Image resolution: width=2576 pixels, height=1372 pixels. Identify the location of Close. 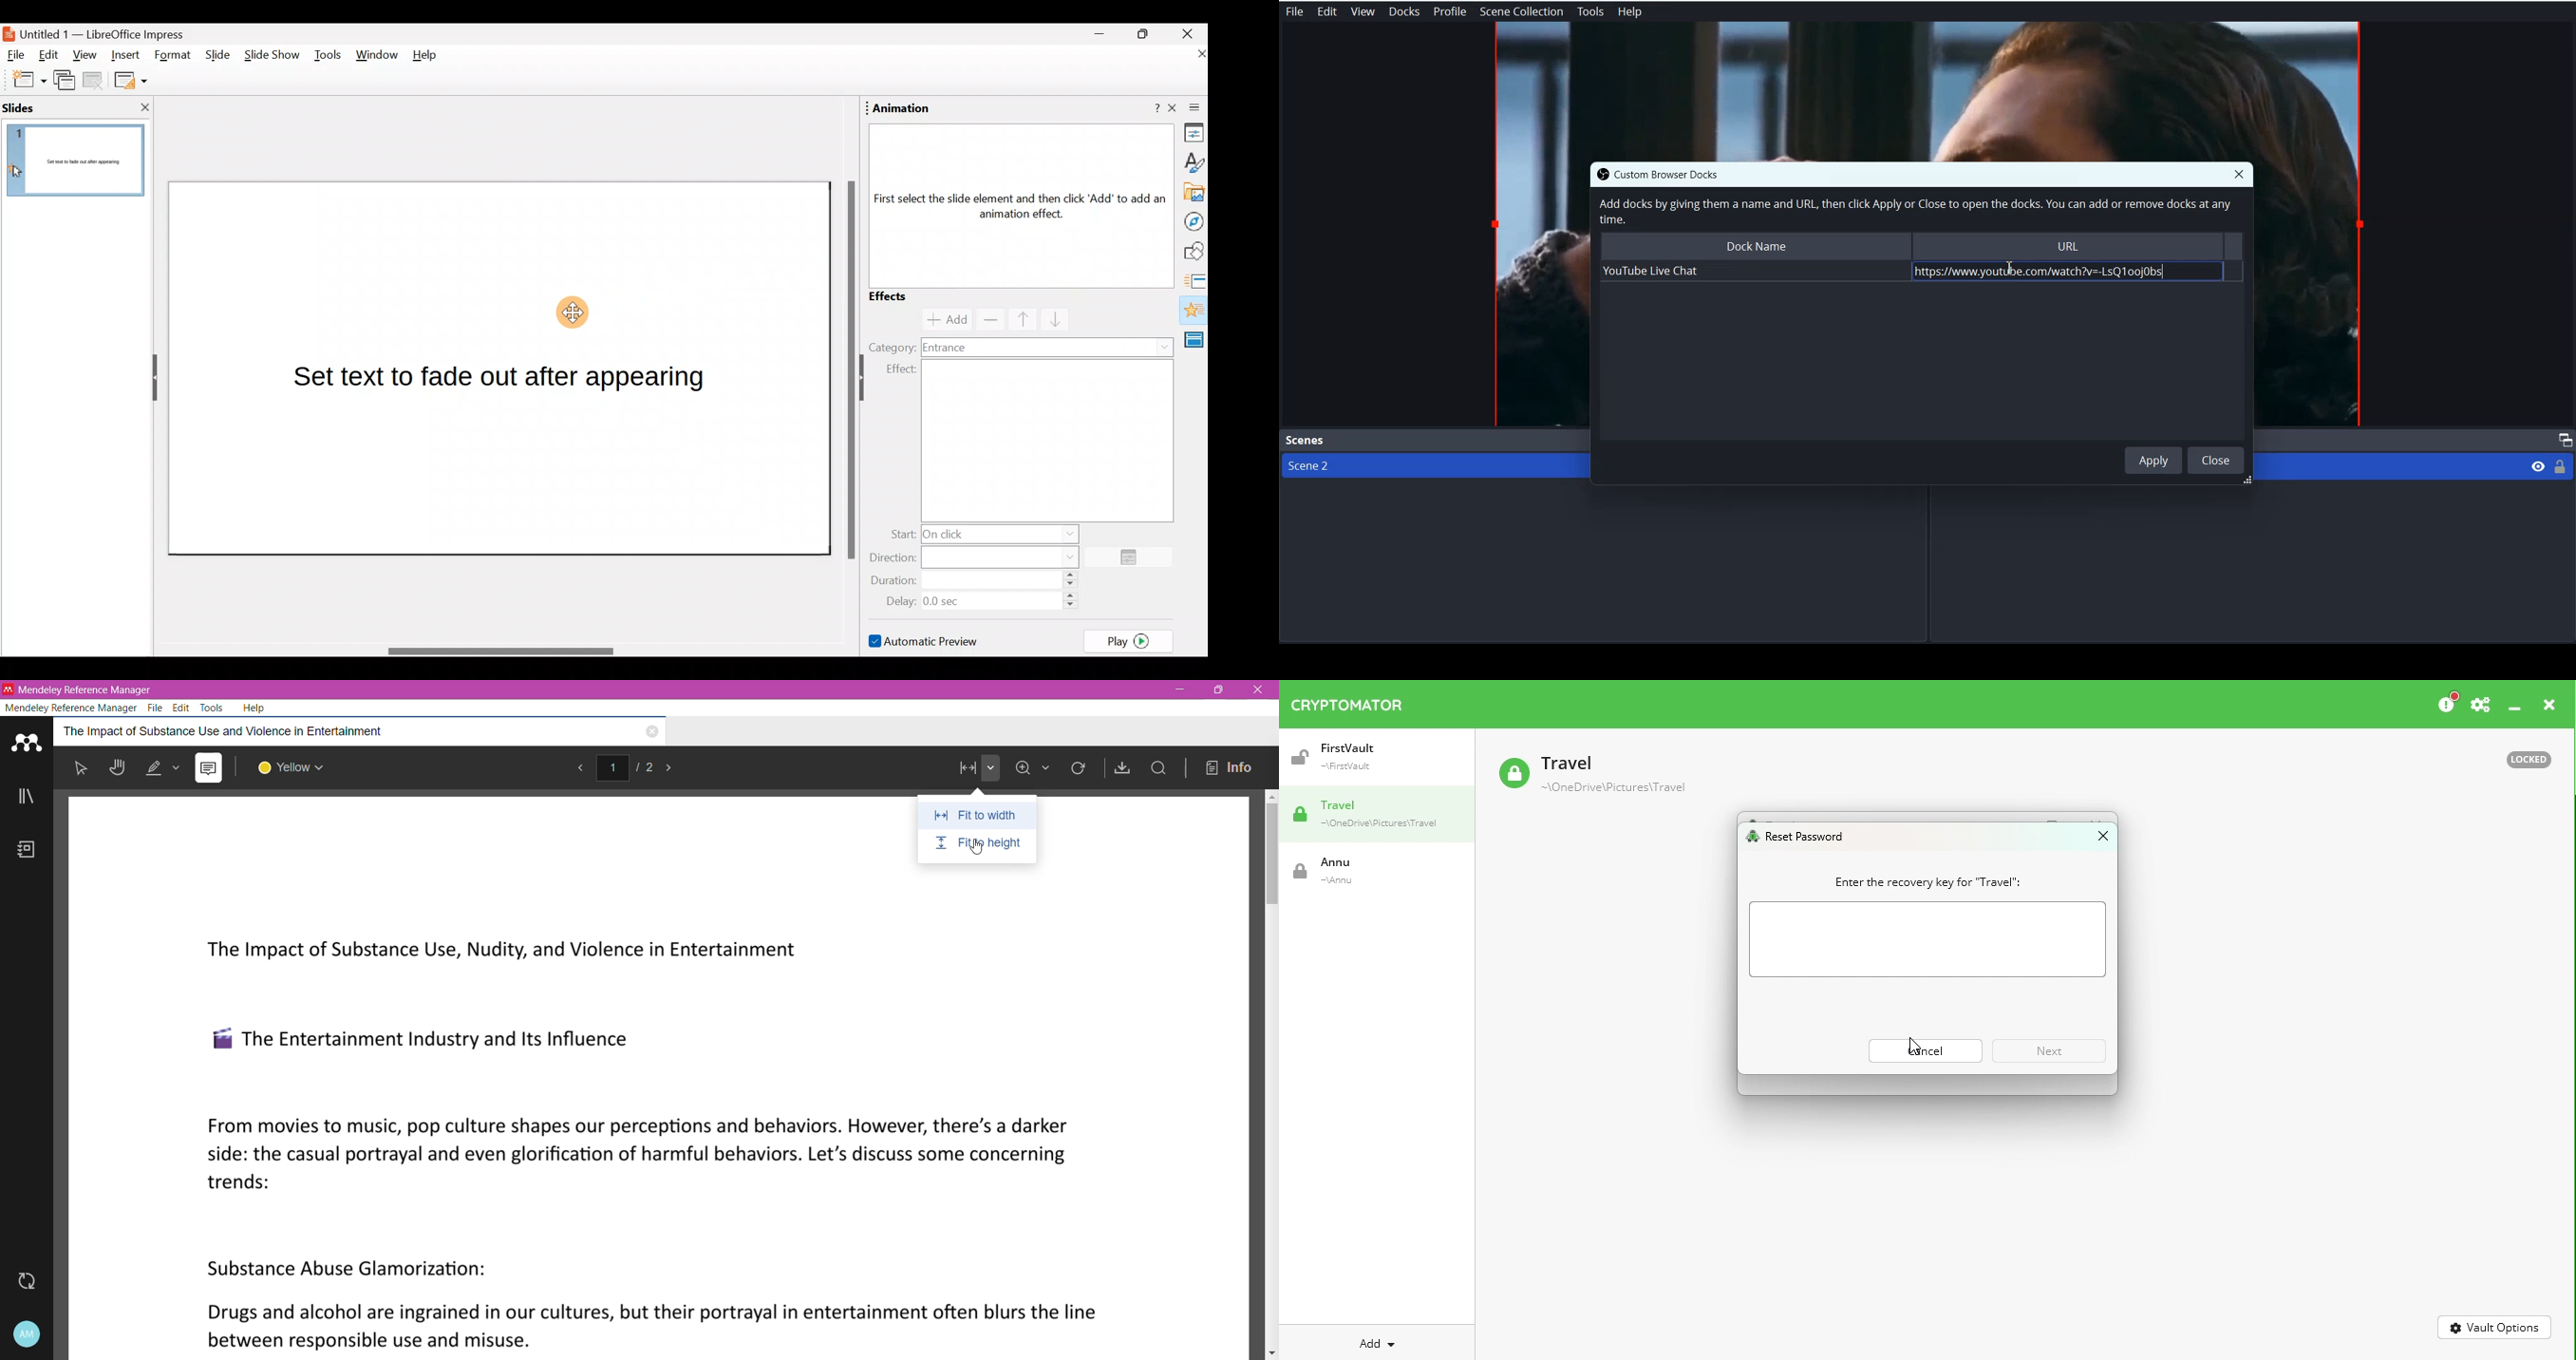
(2239, 174).